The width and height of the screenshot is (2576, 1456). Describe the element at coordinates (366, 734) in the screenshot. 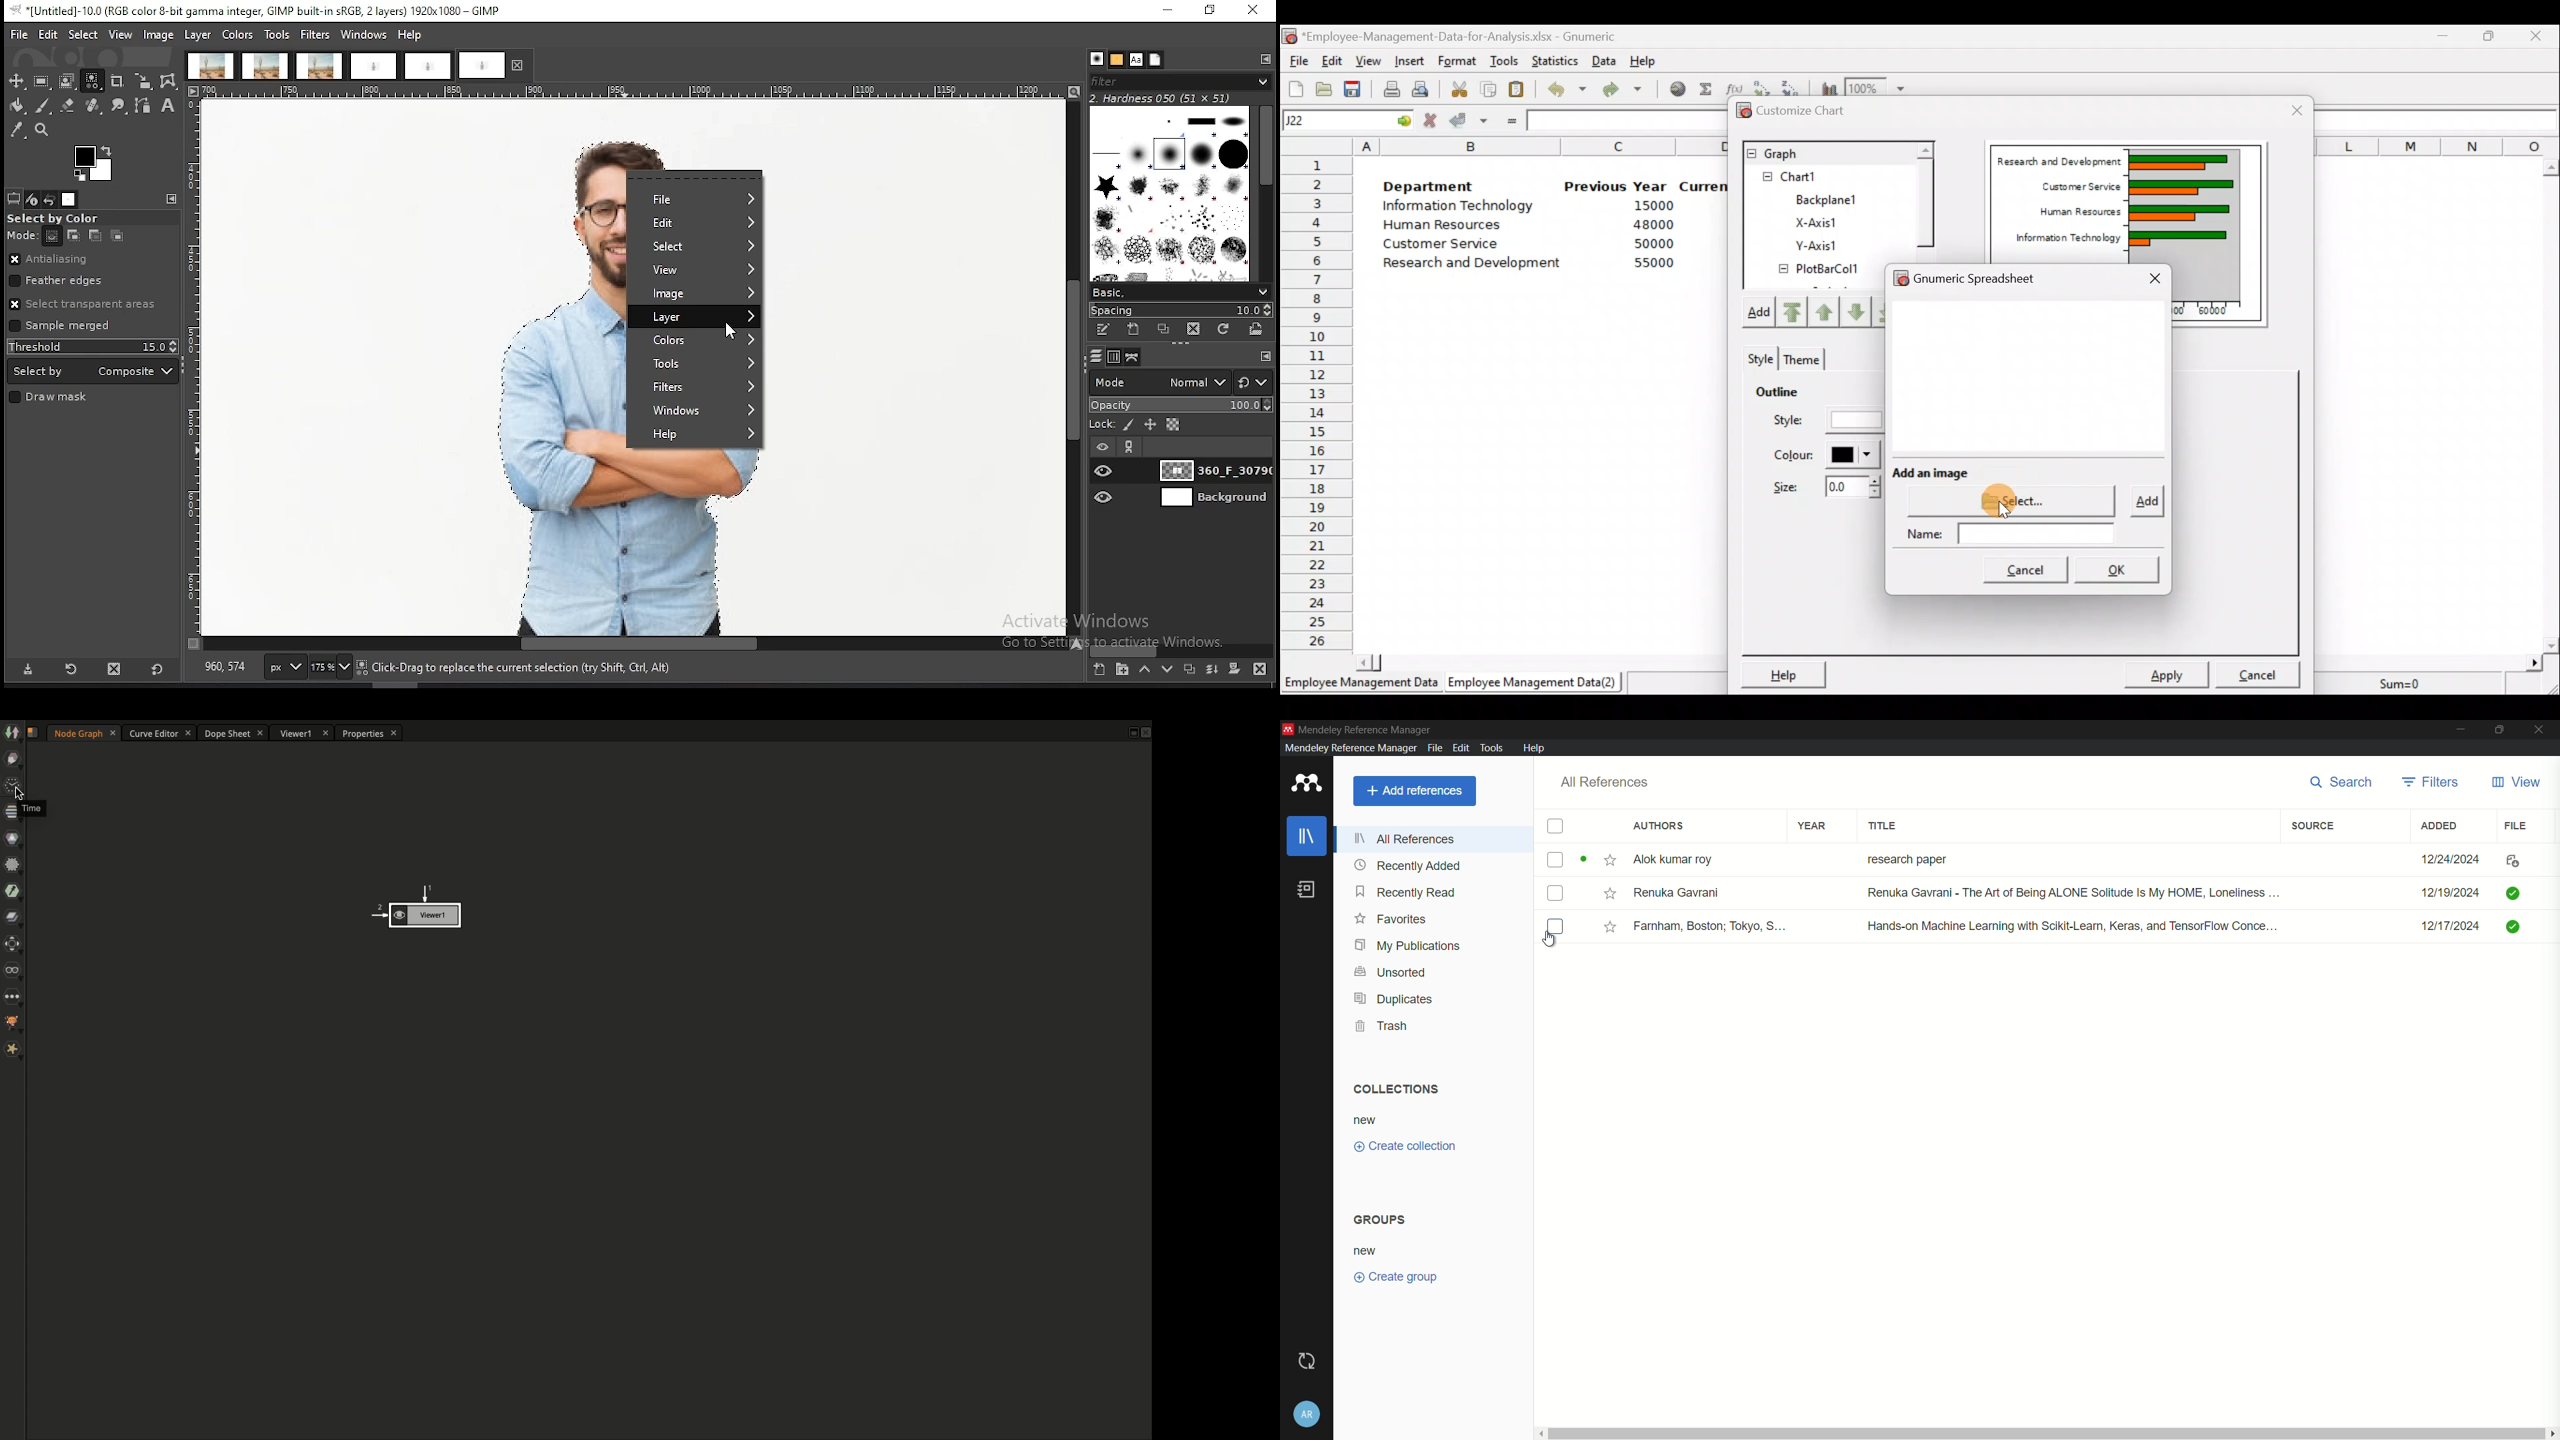

I see `Properties` at that location.